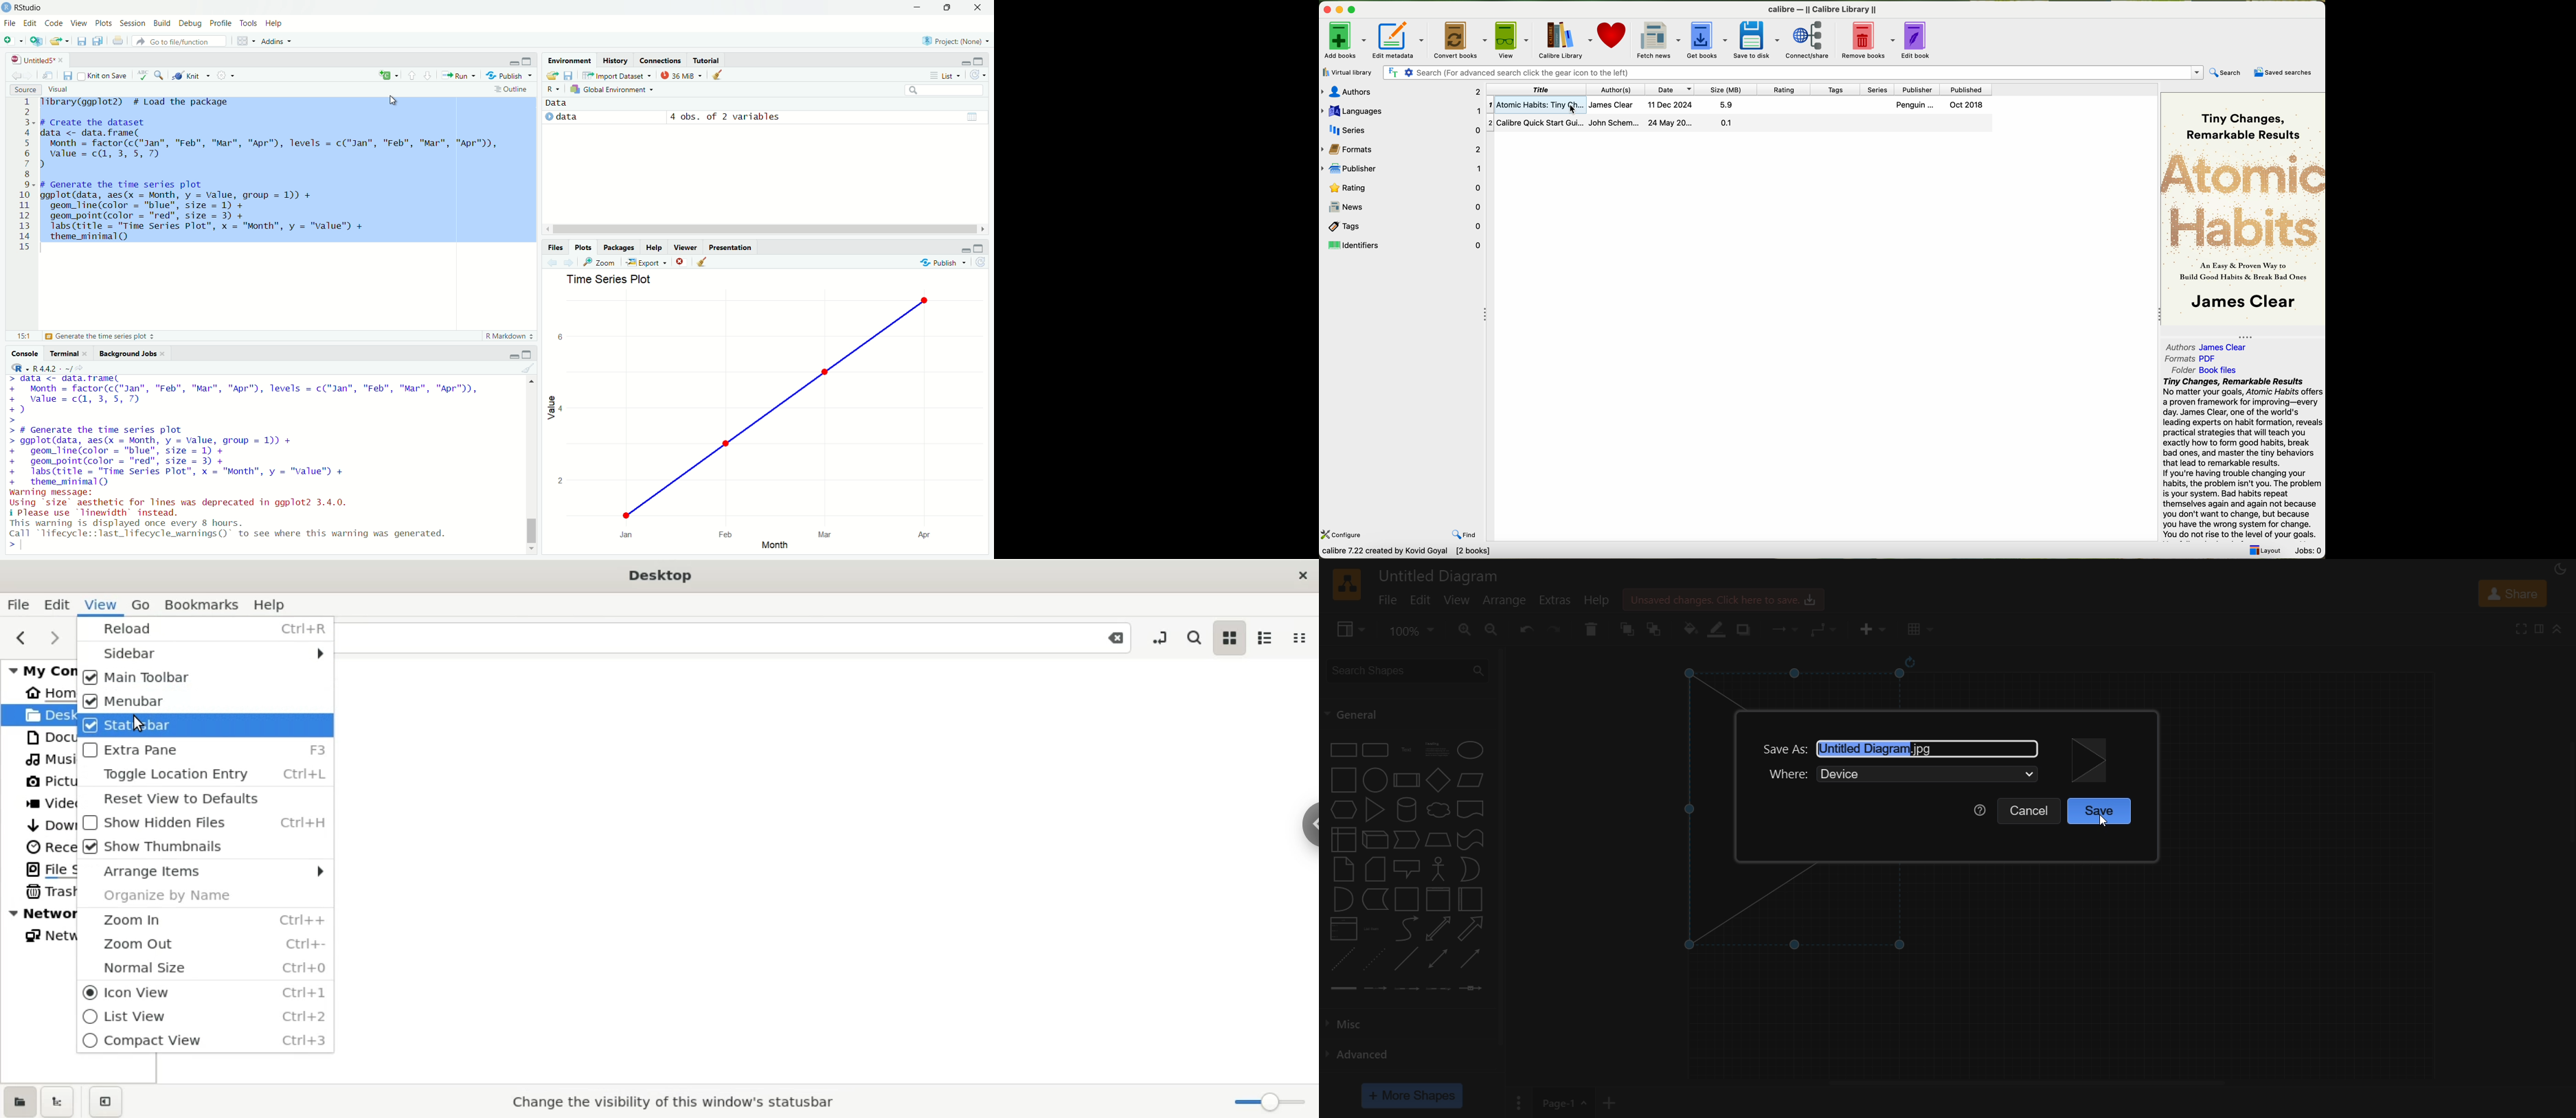  Describe the element at coordinates (13, 40) in the screenshot. I see `new file` at that location.